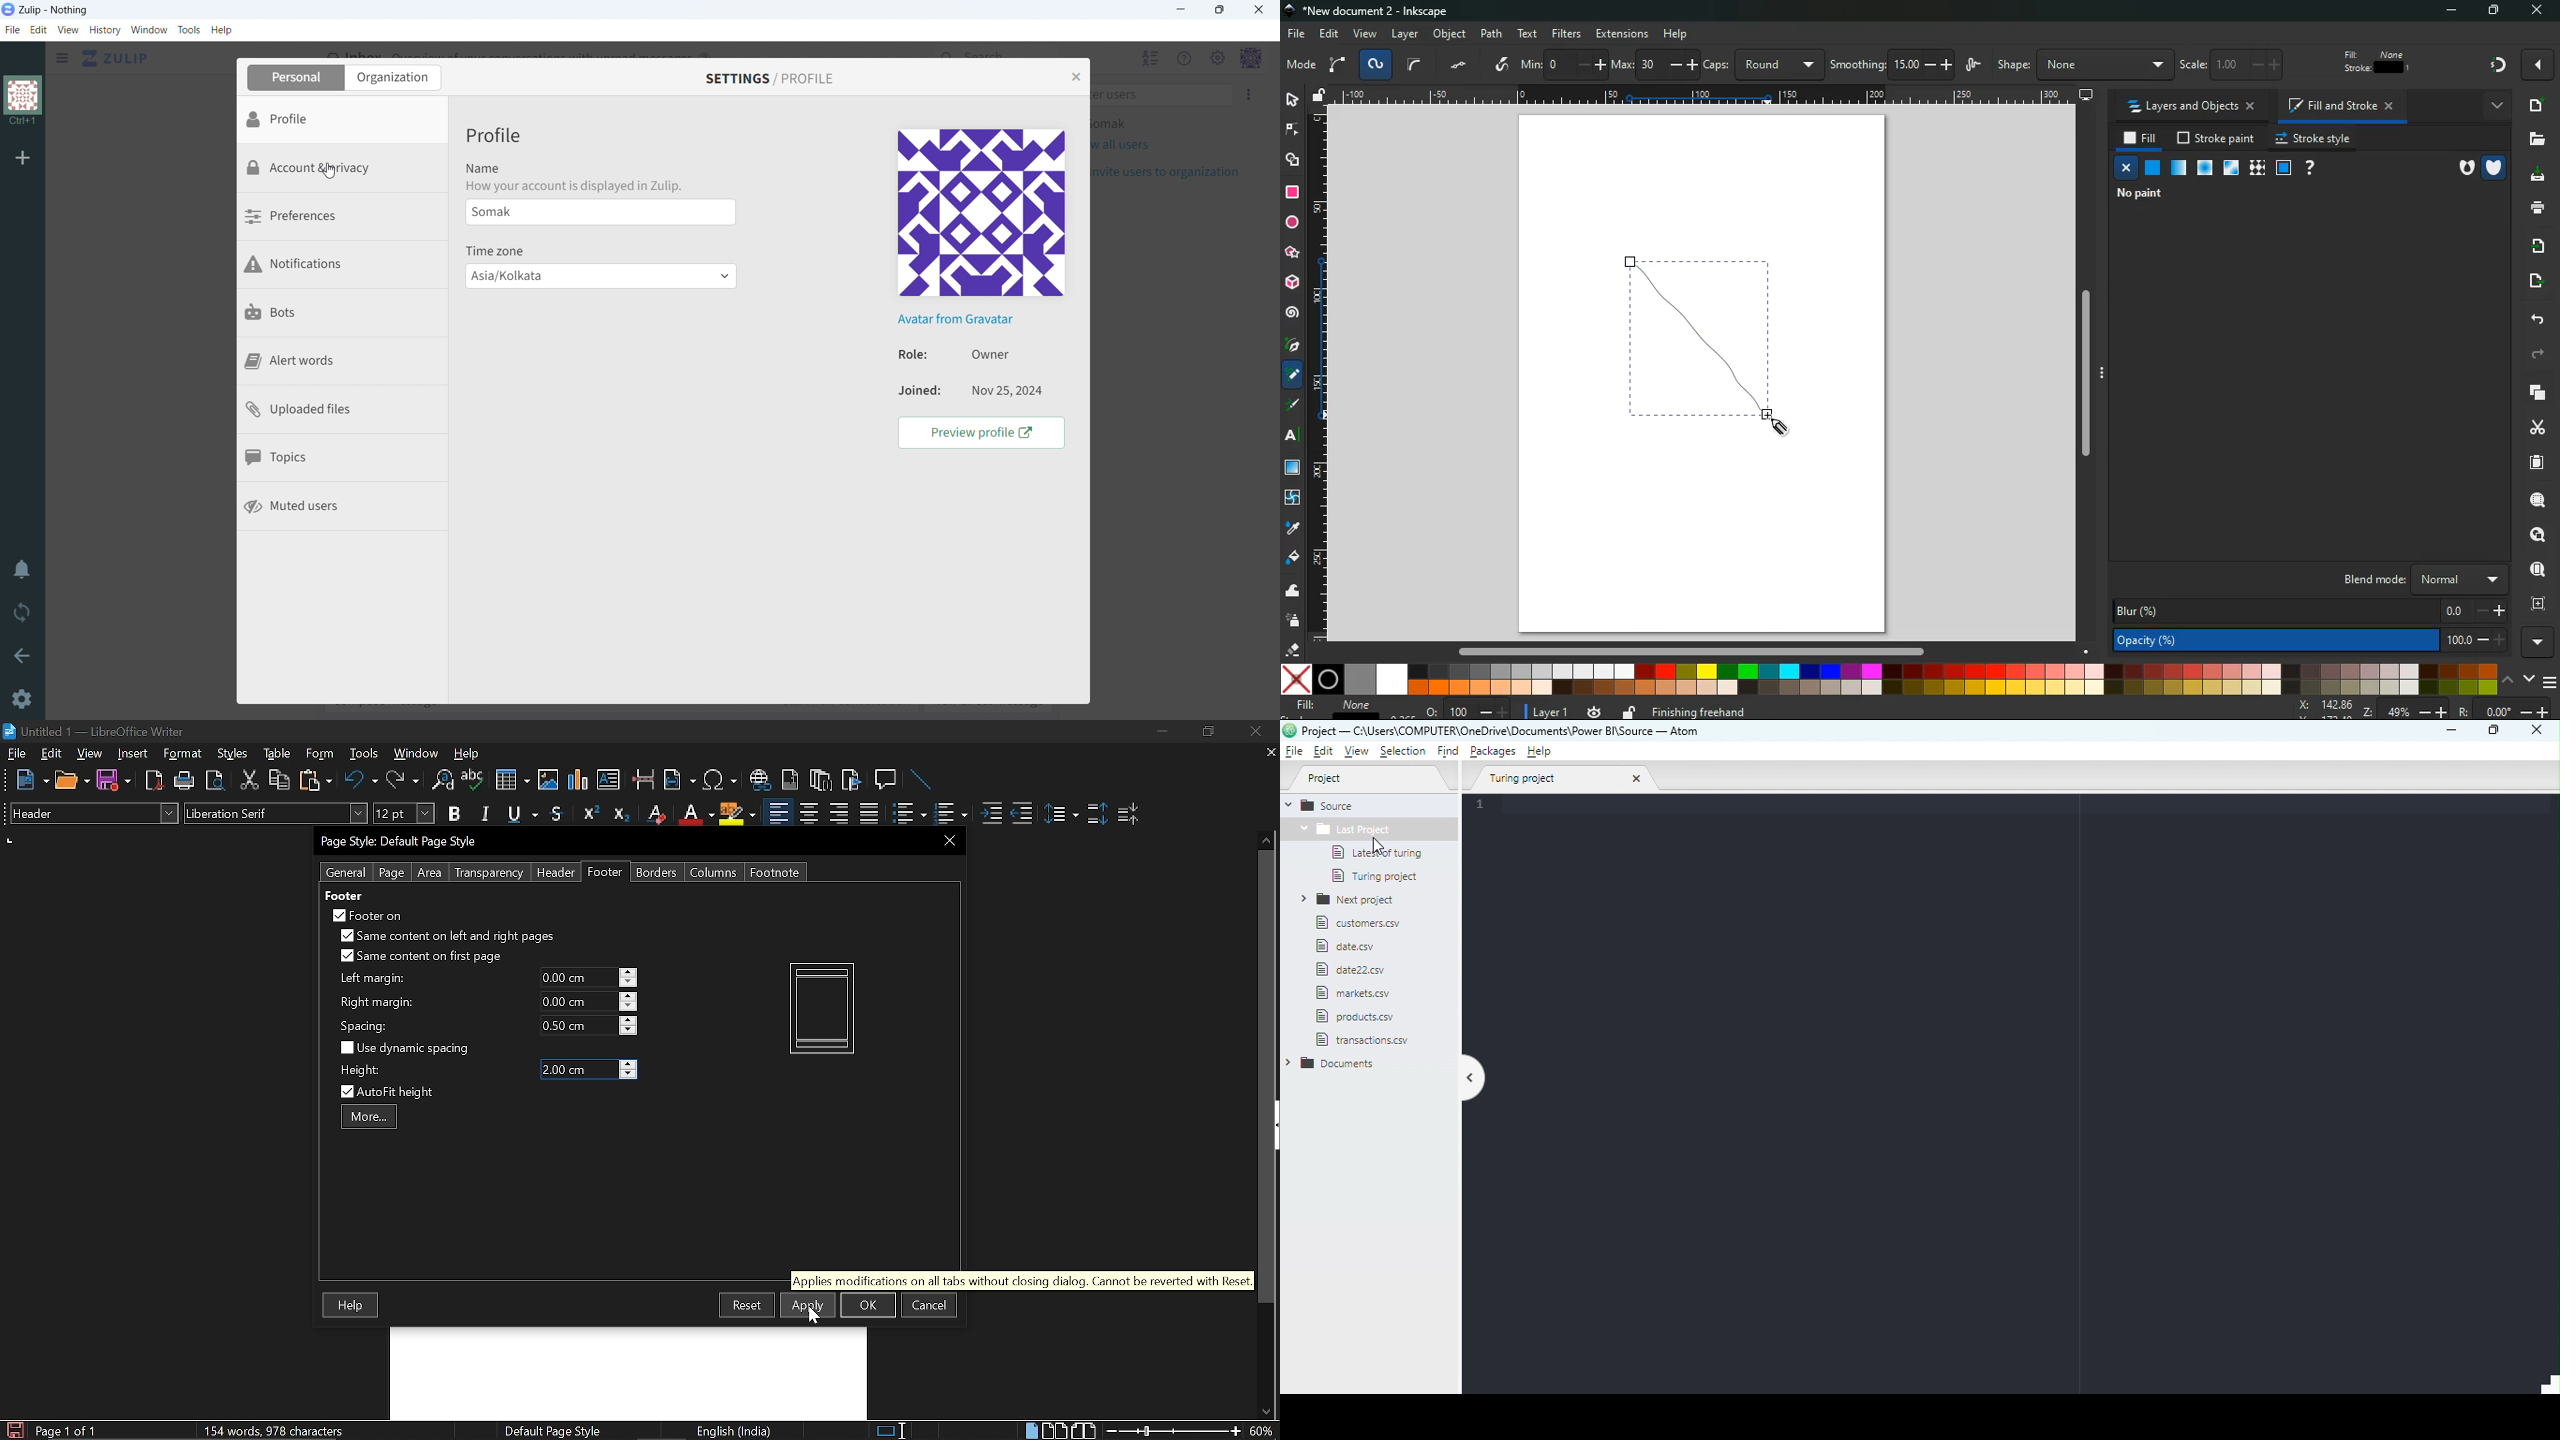  I want to click on cursor, so click(1375, 845).